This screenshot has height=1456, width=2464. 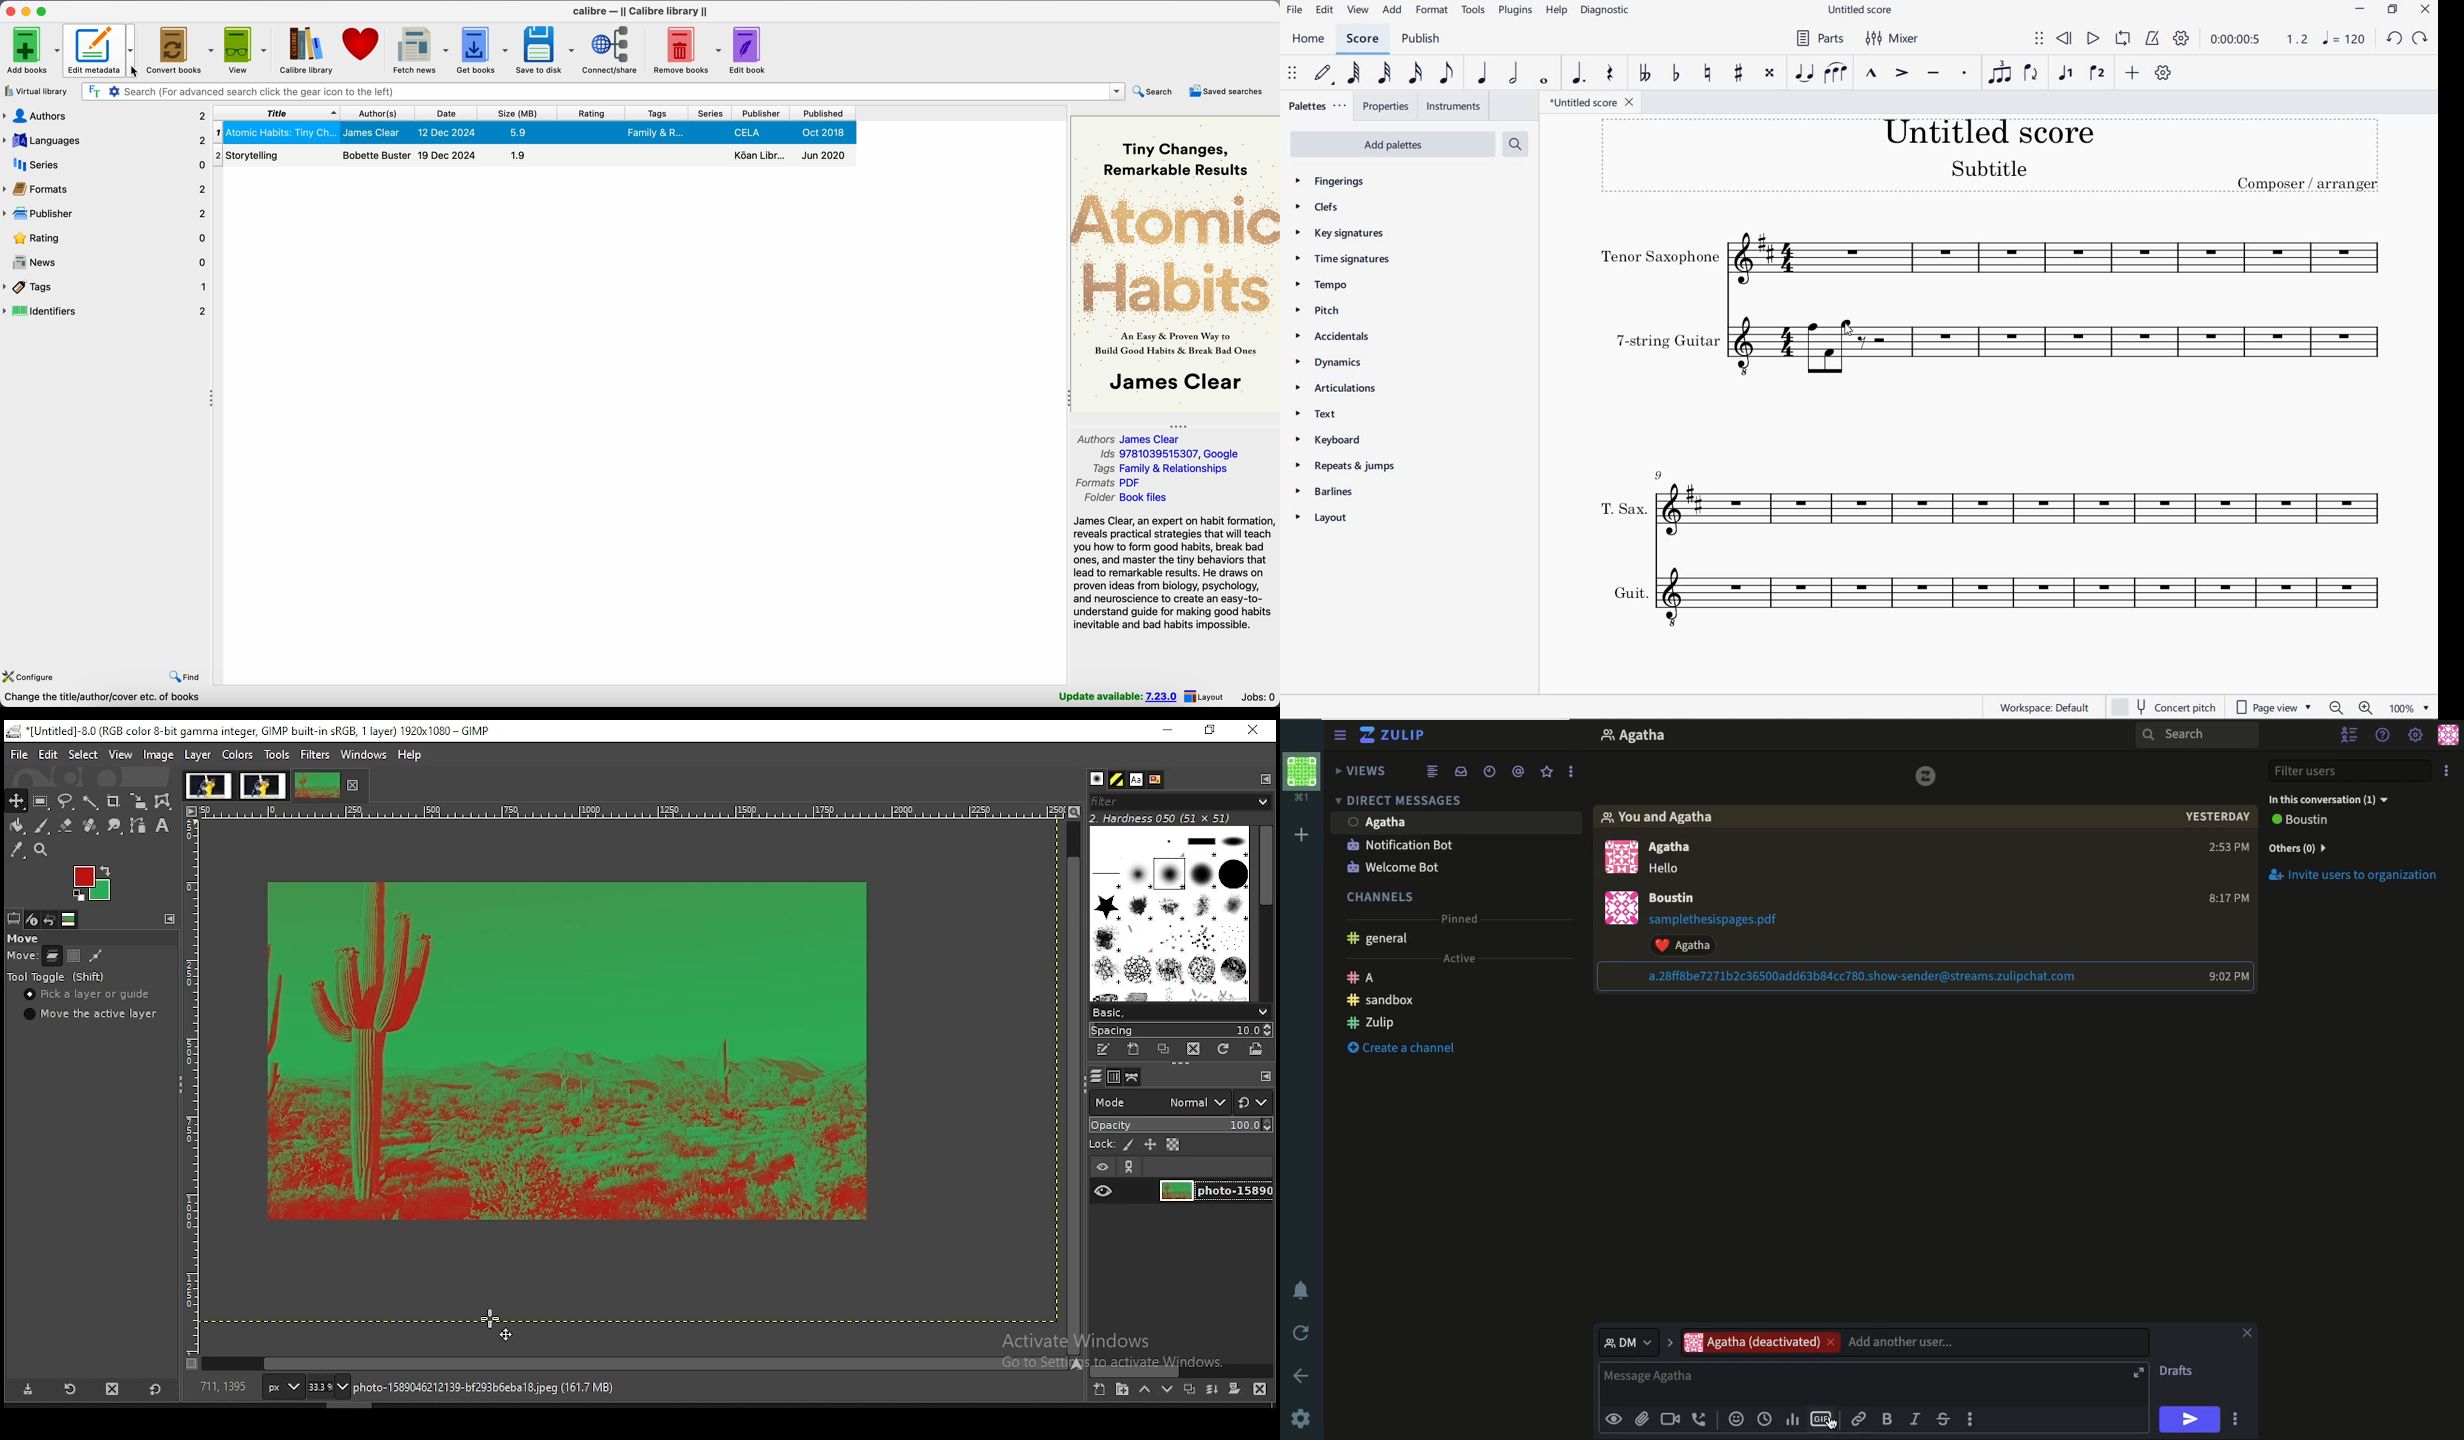 I want to click on PUBLISH, so click(x=1425, y=39).